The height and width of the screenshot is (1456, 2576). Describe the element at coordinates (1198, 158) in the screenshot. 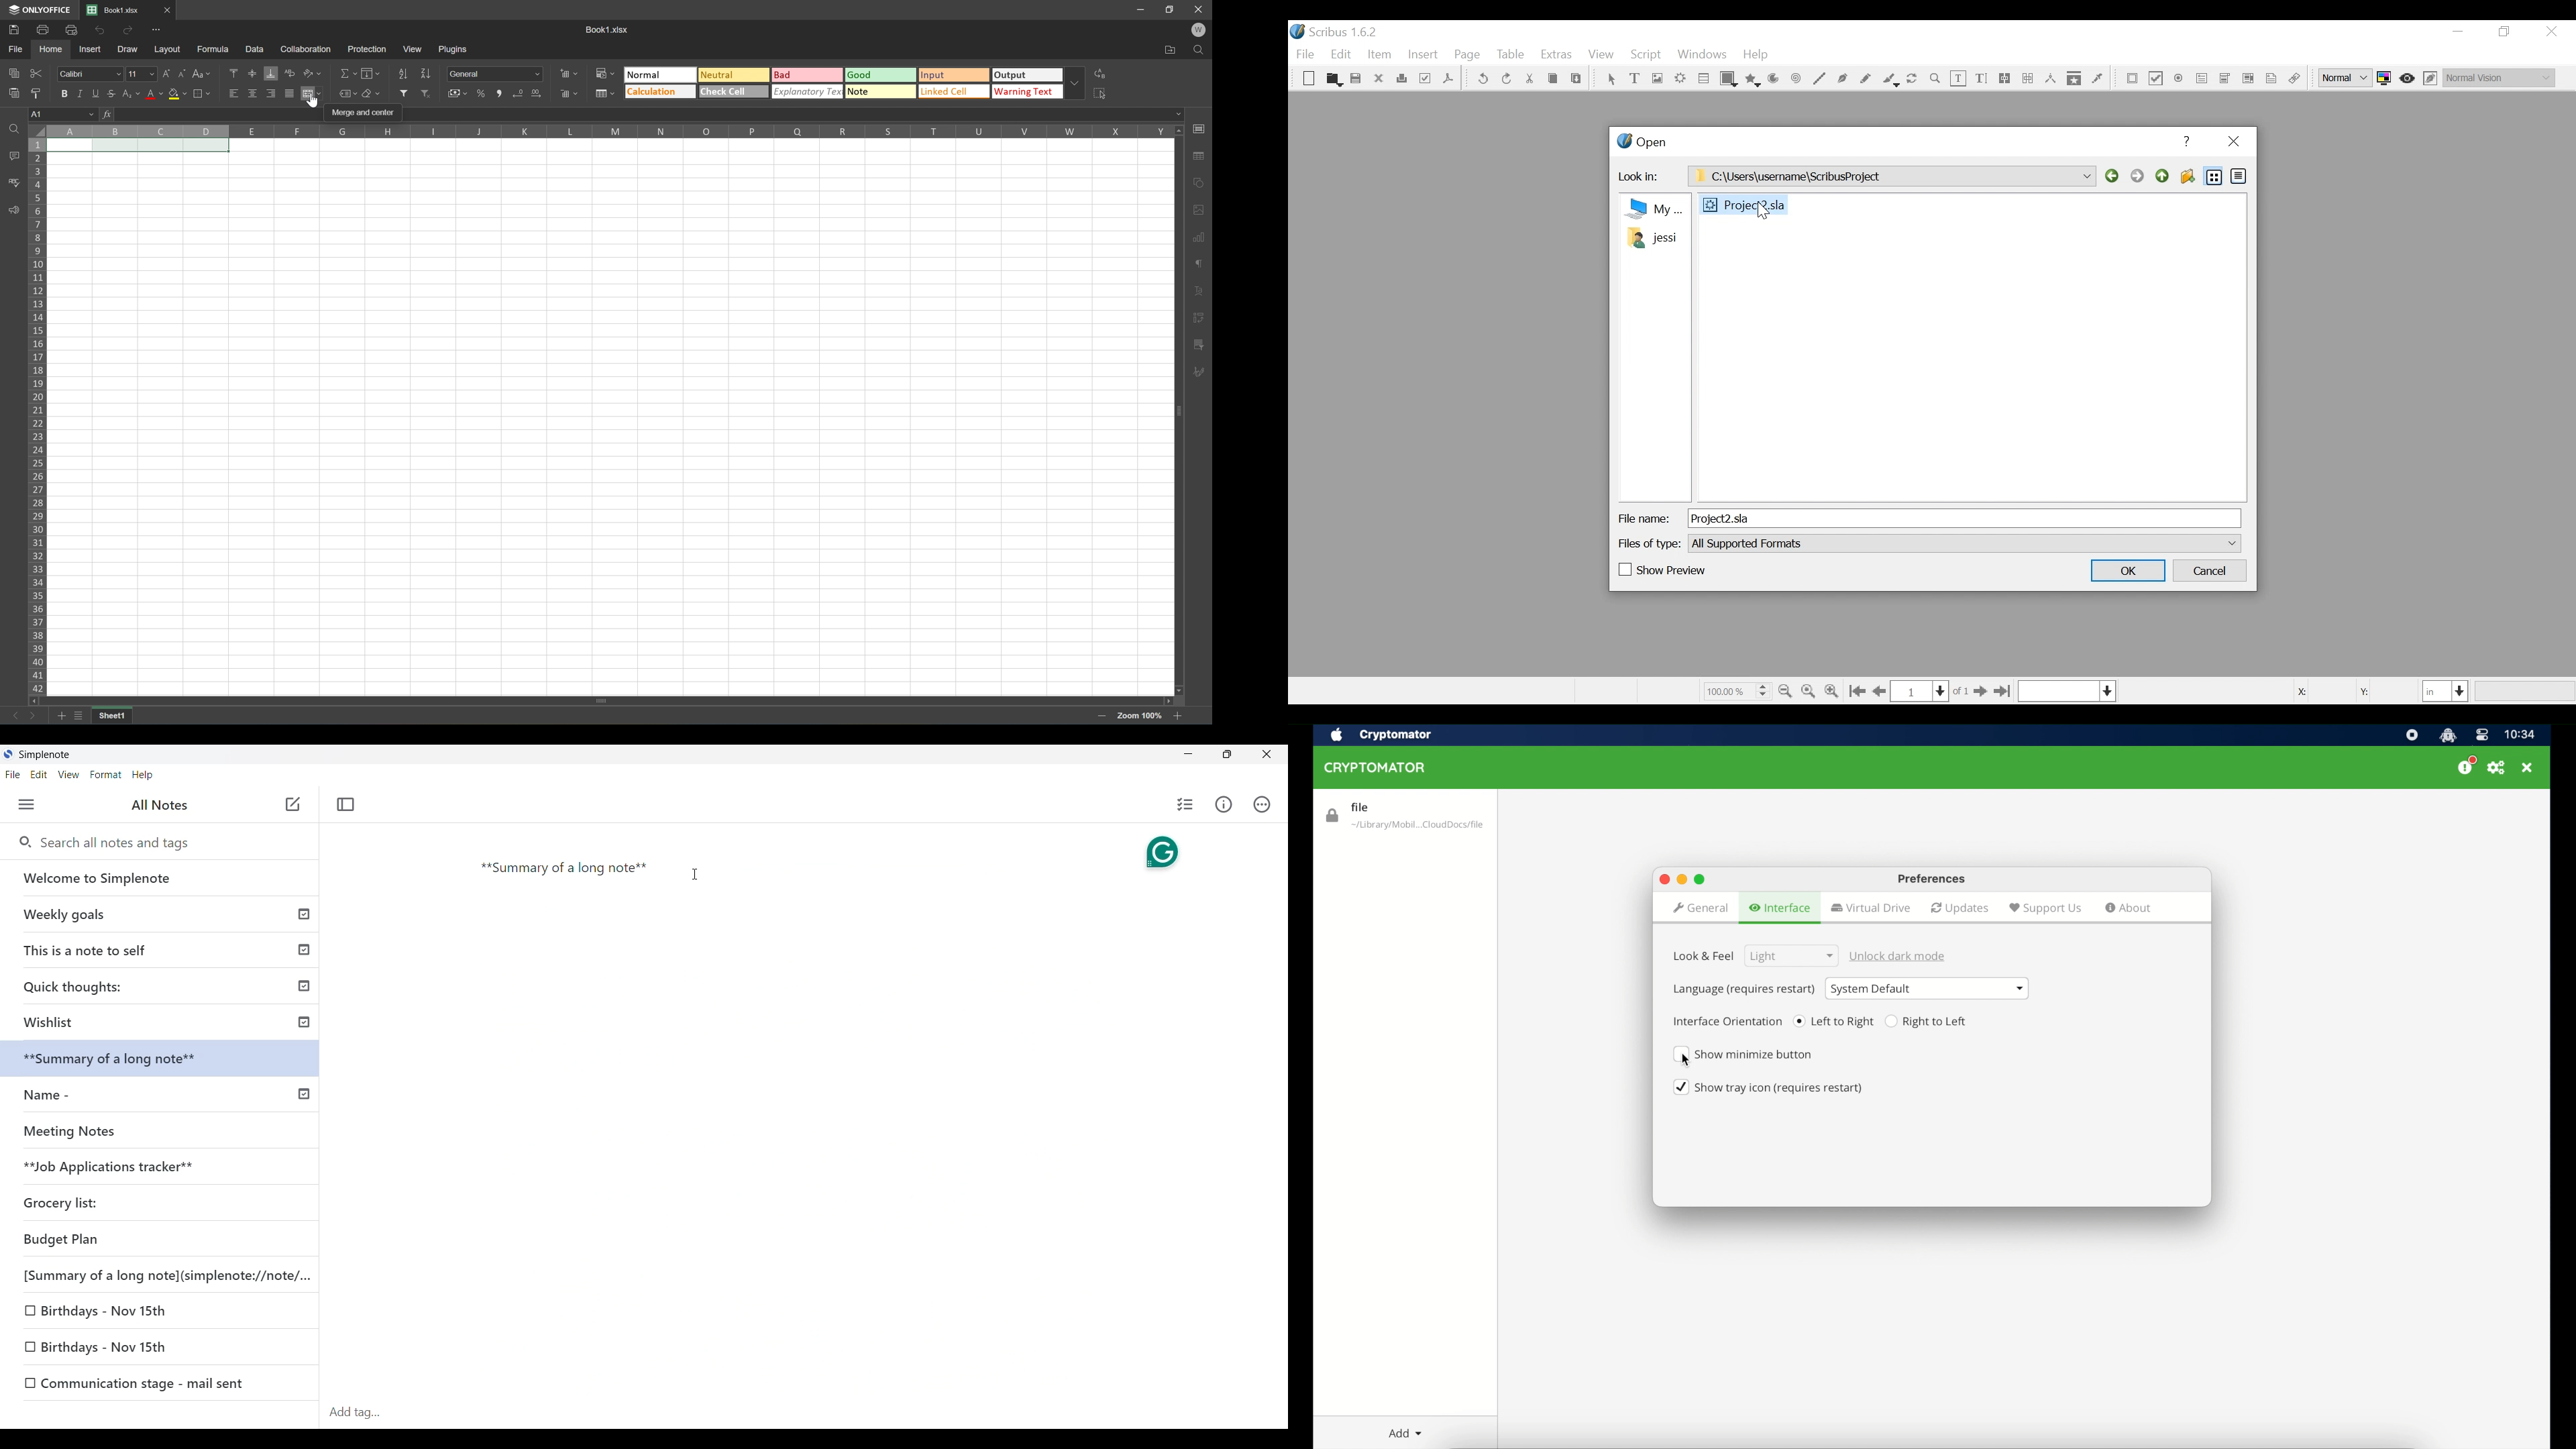

I see `Table settings` at that location.